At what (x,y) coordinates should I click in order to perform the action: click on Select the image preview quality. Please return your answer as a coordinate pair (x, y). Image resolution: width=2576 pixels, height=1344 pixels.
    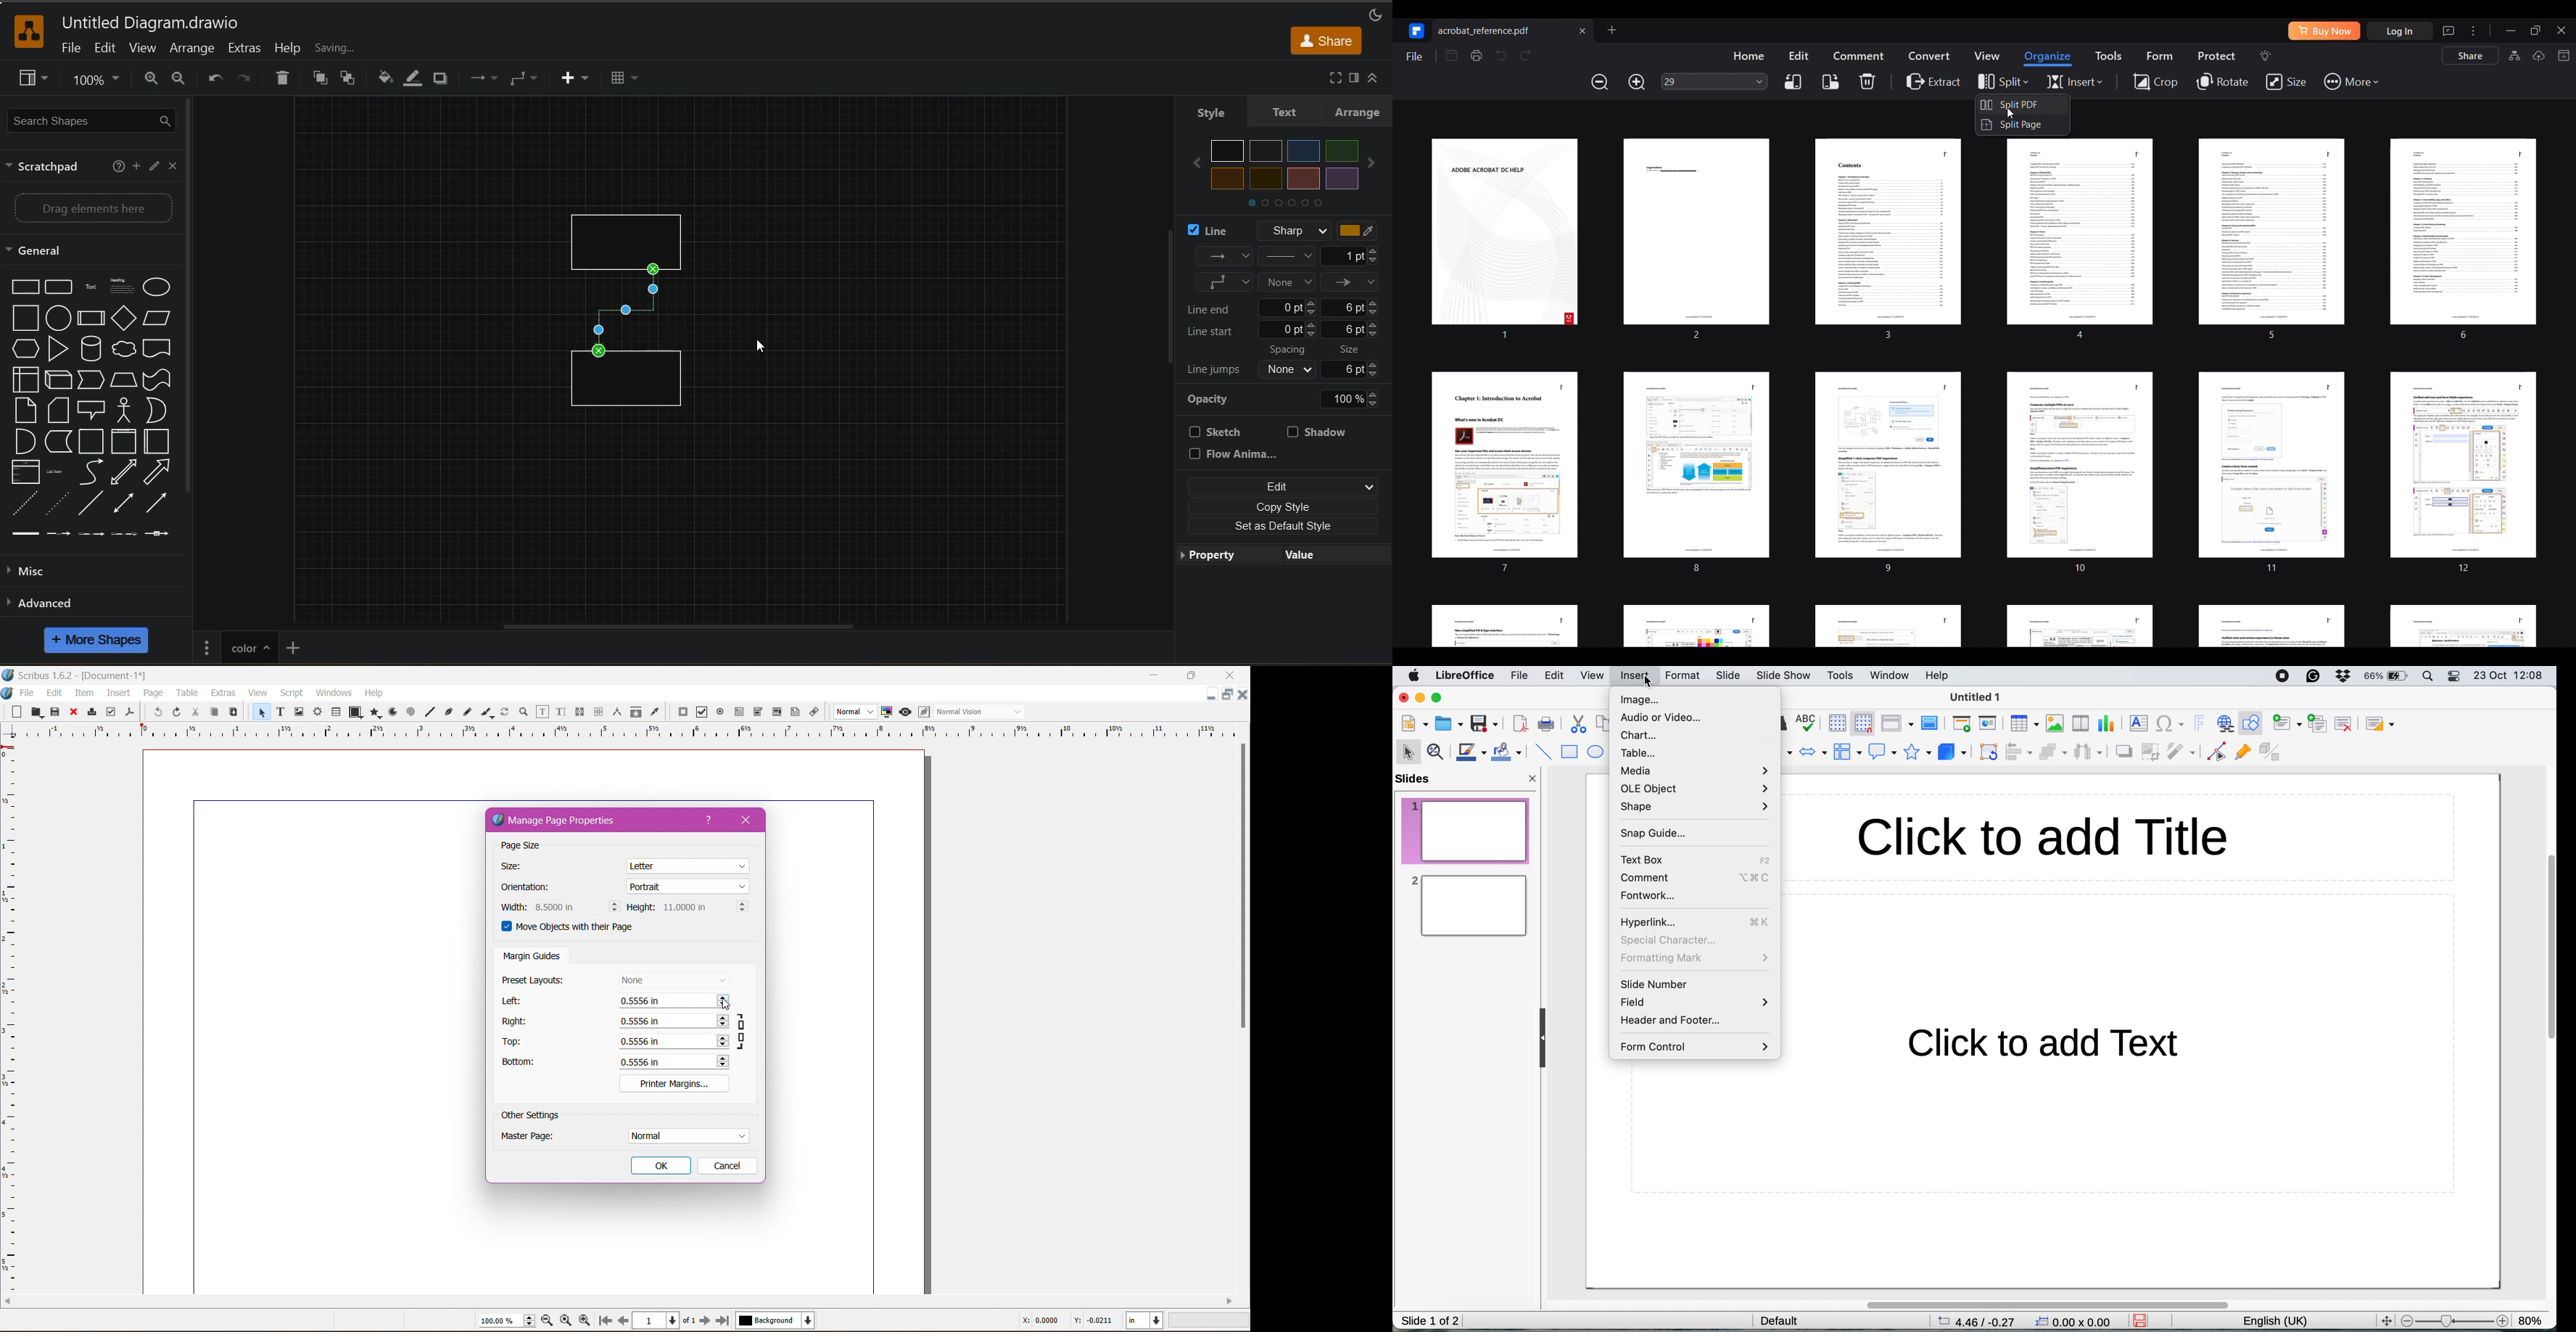
    Looking at the image, I should click on (854, 712).